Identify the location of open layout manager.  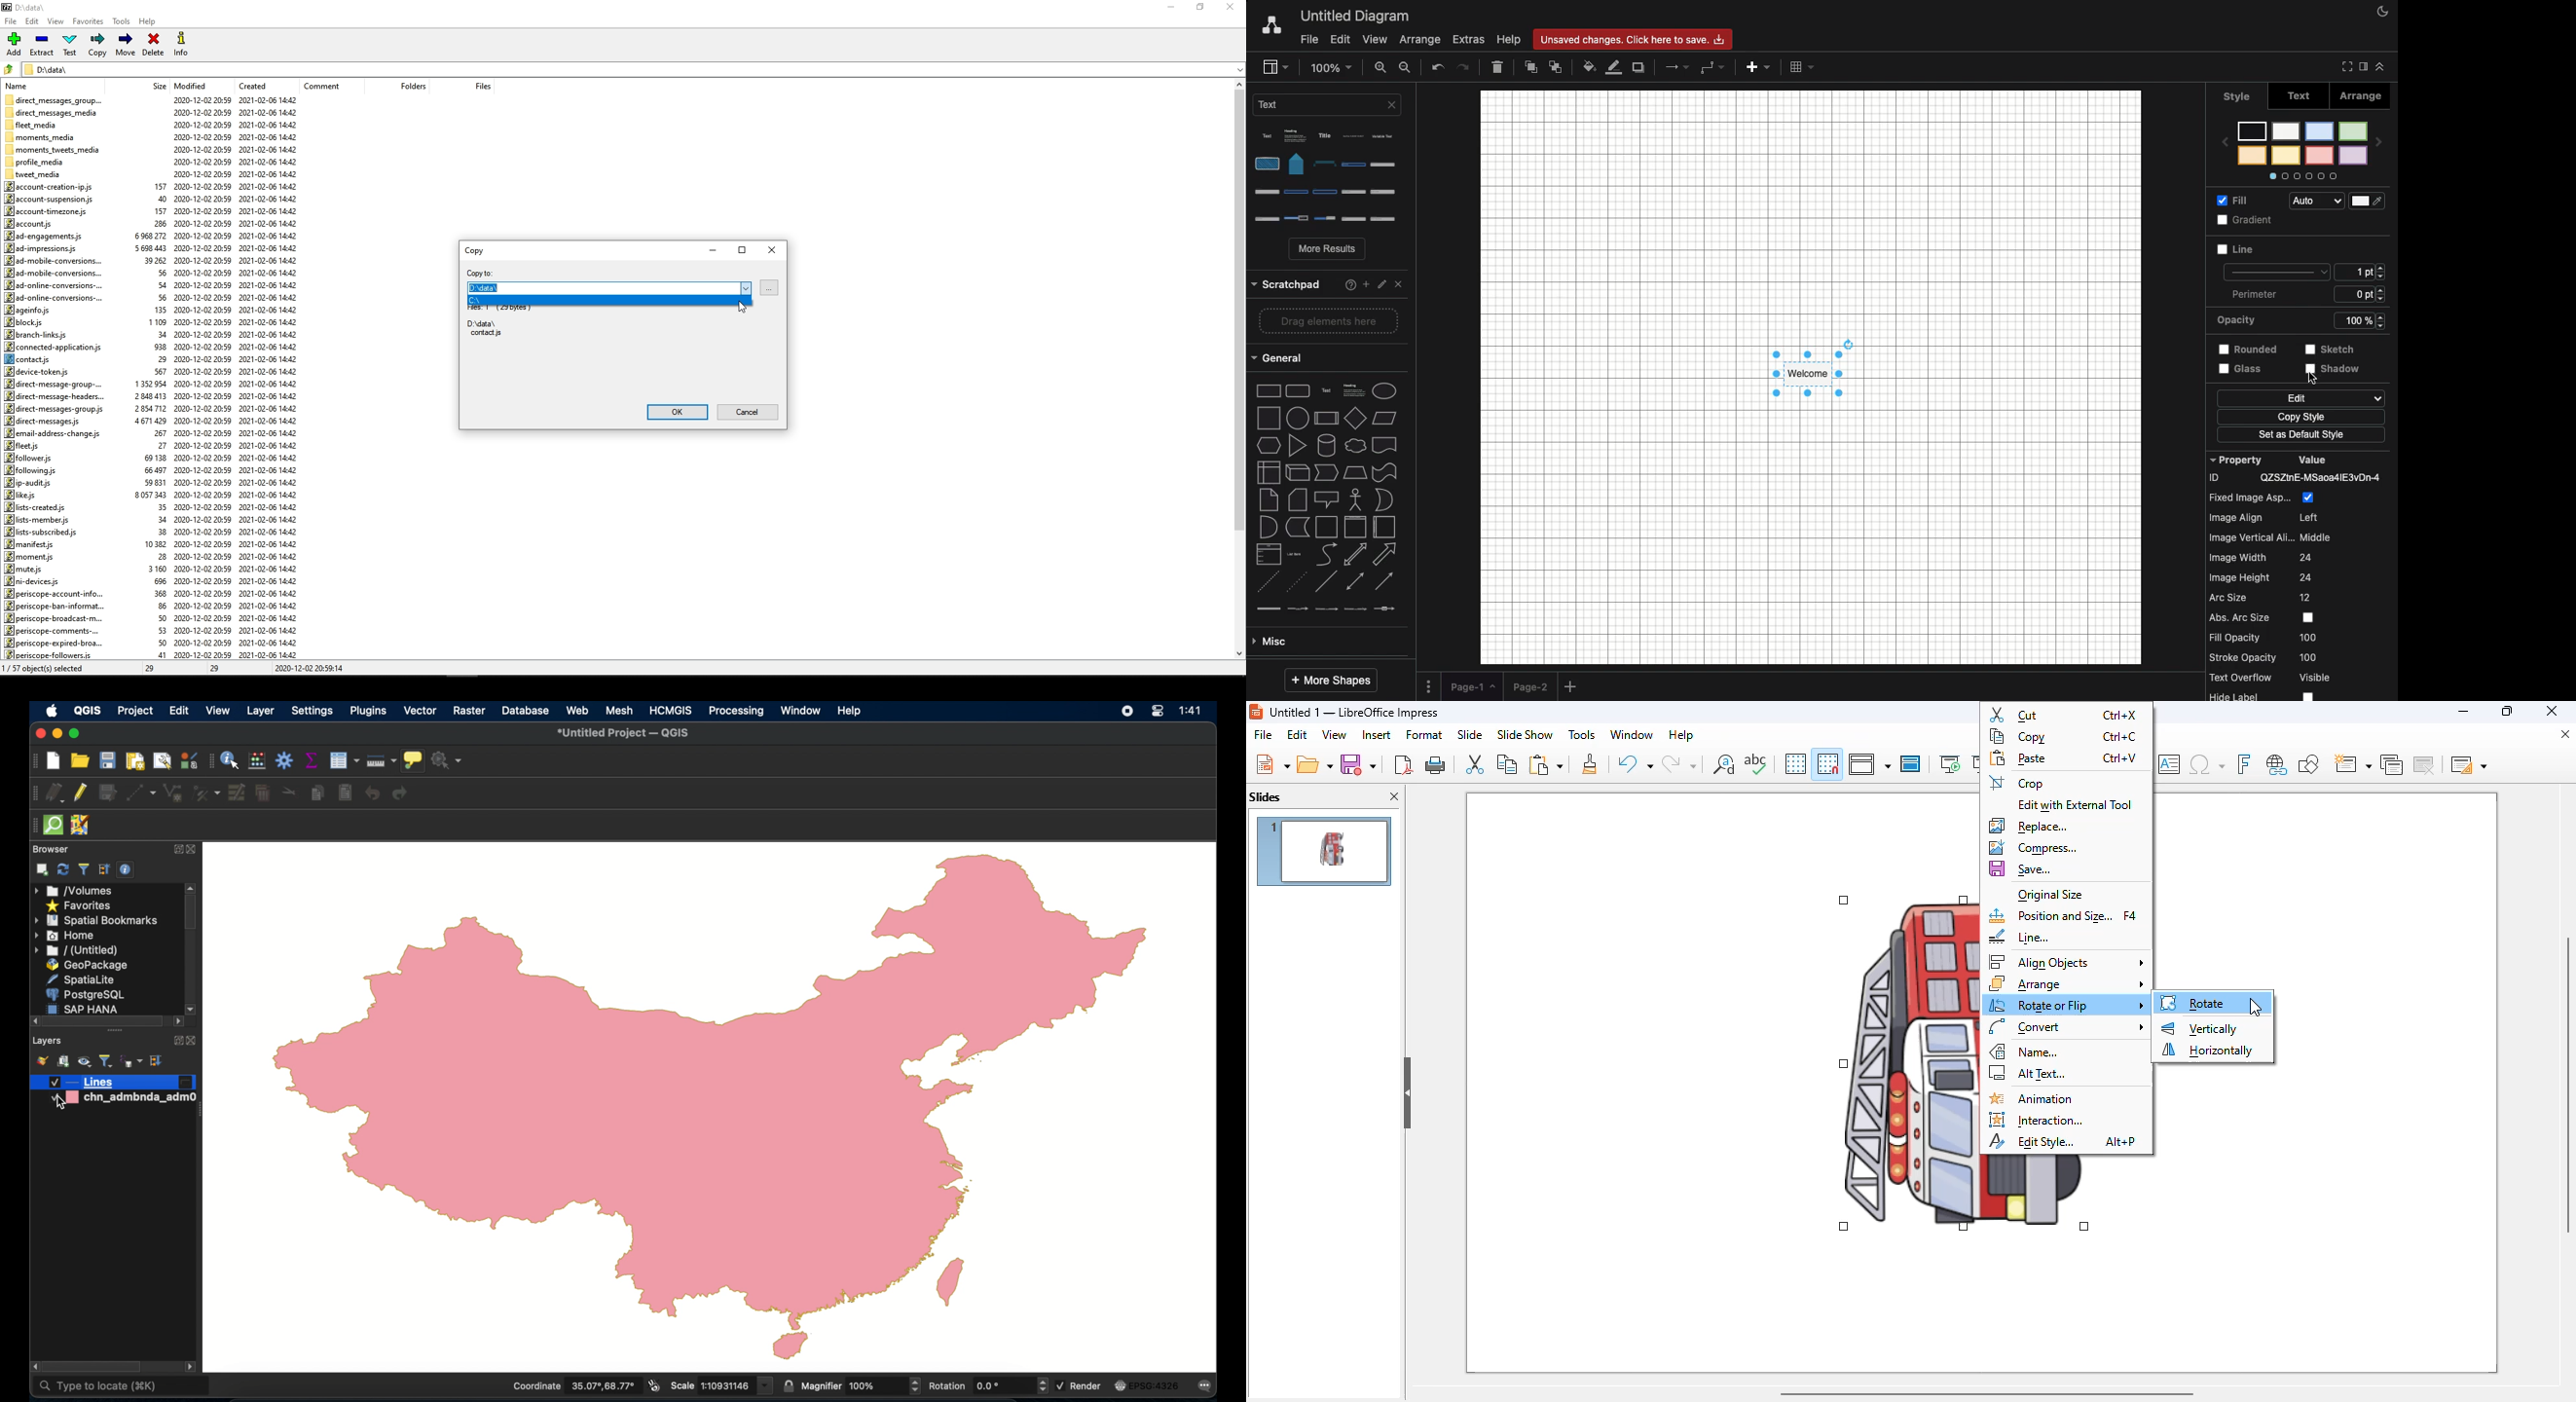
(163, 761).